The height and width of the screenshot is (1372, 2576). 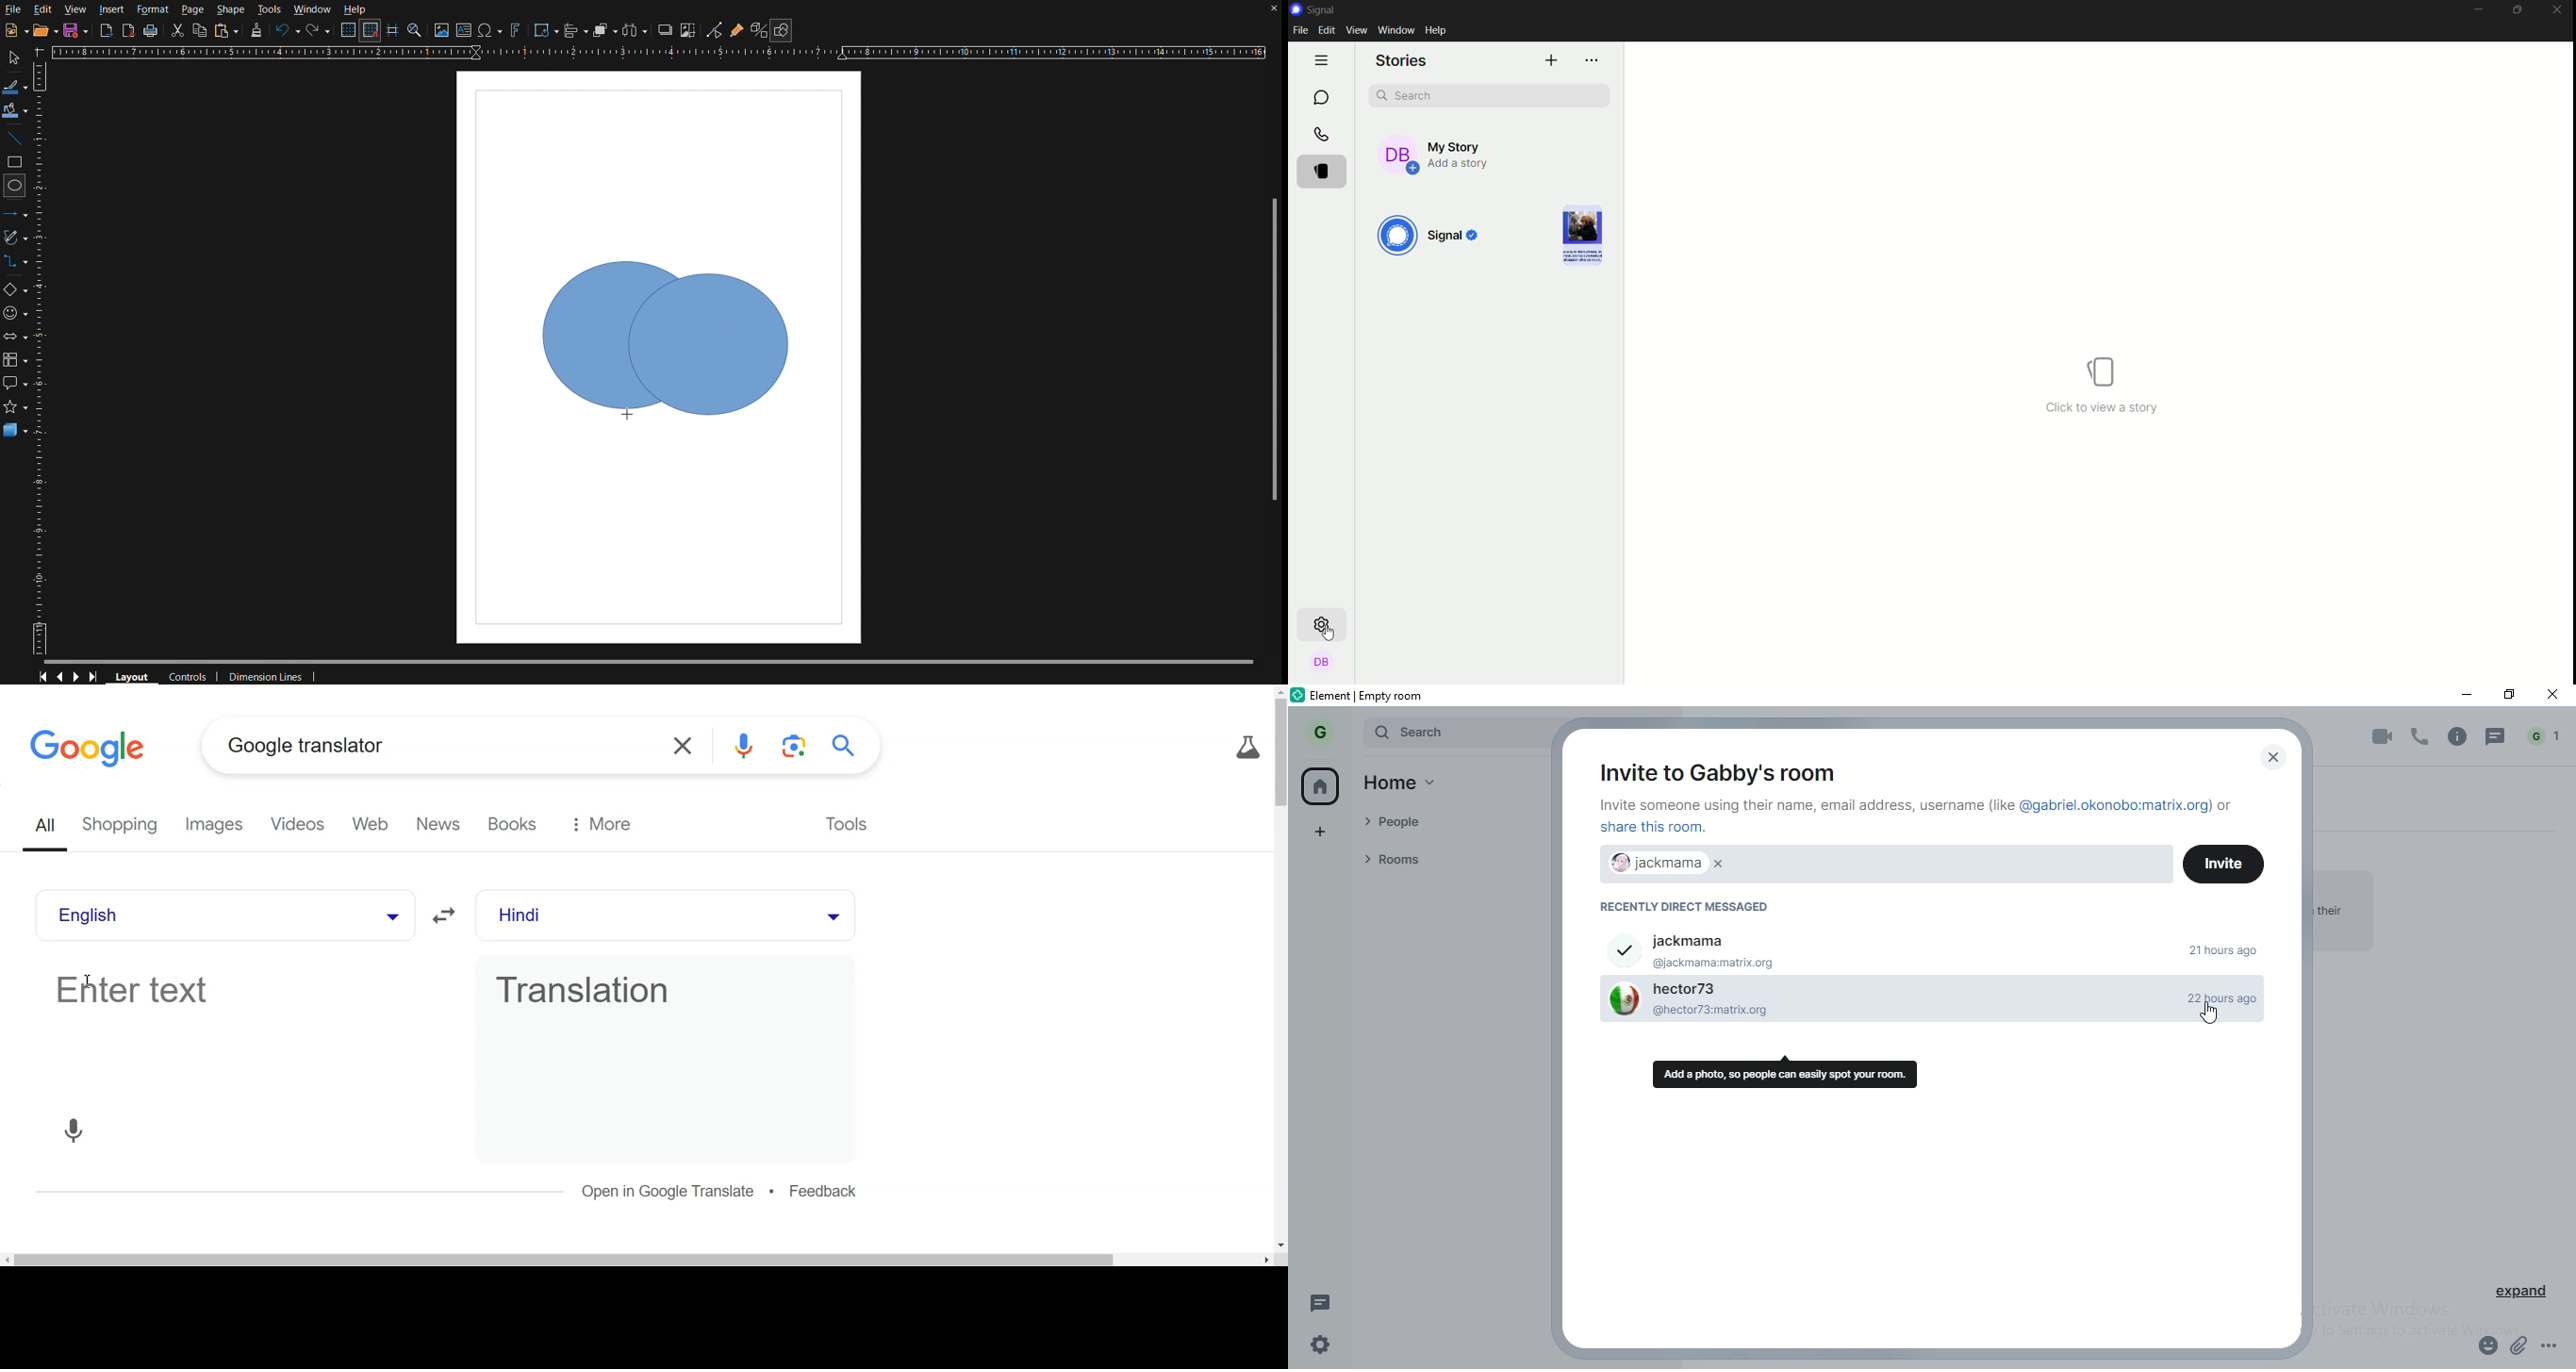 I want to click on minimize maximize, so click(x=2519, y=10).